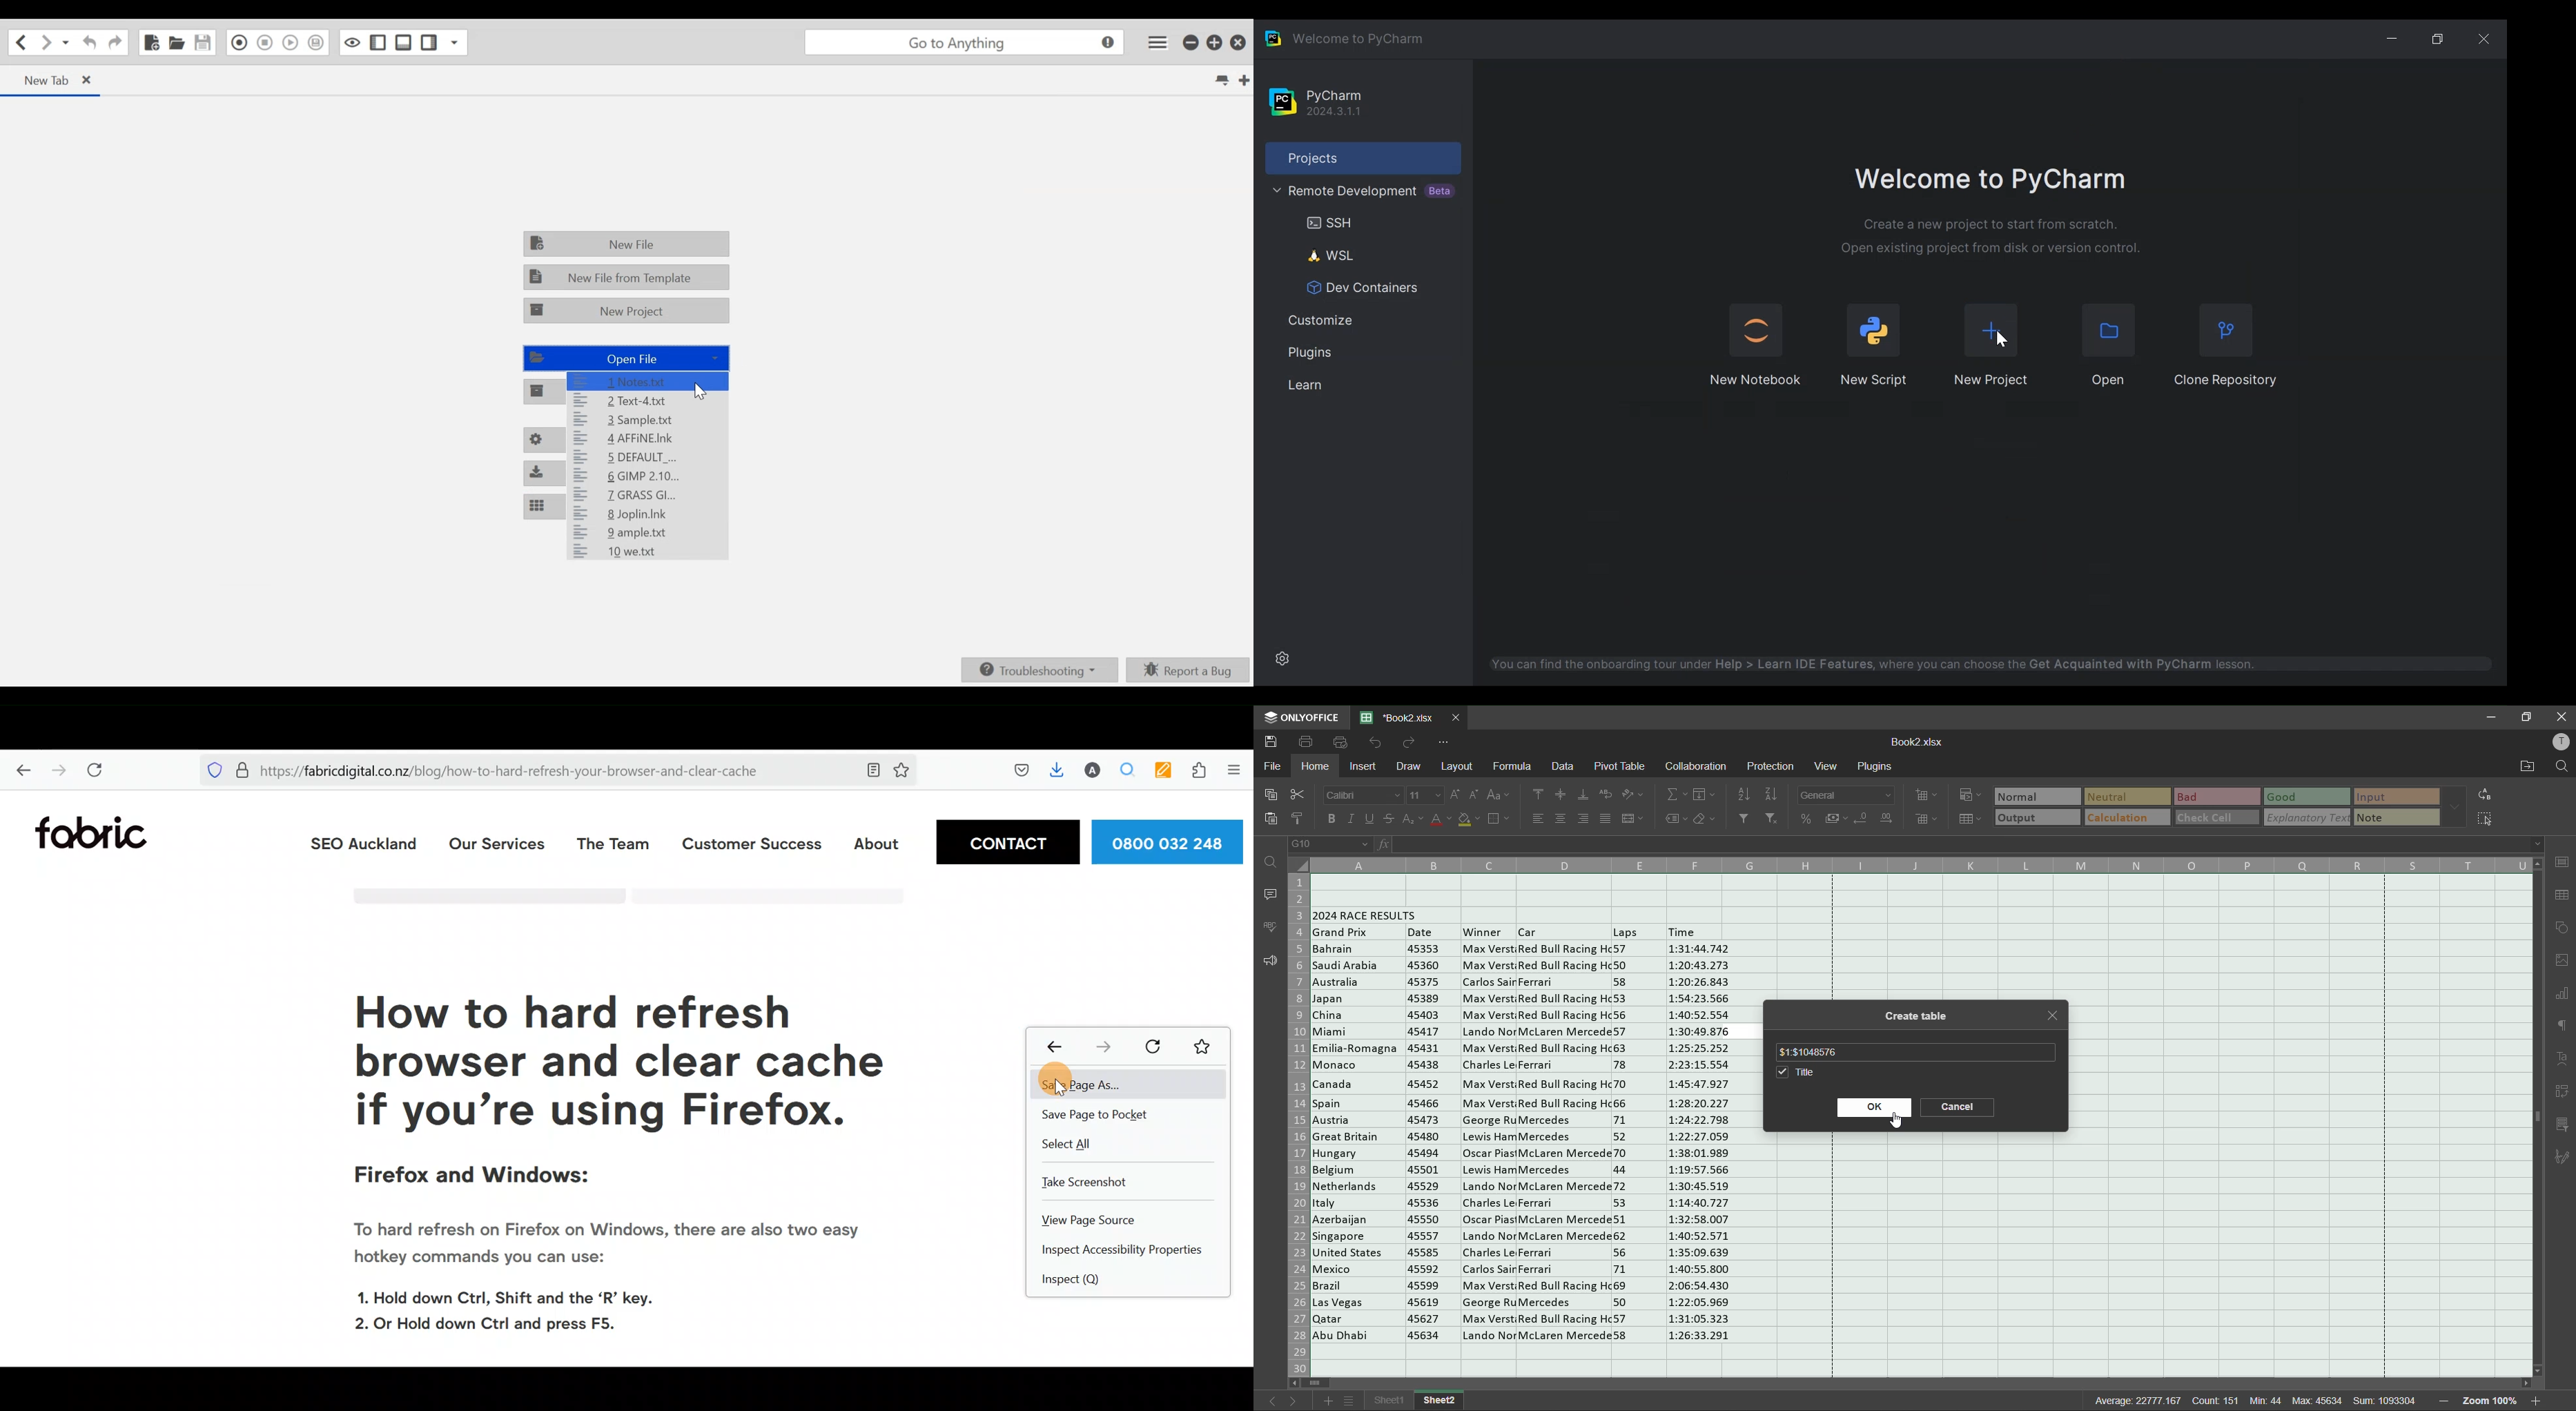  Describe the element at coordinates (907, 772) in the screenshot. I see `Bookmark this page` at that location.